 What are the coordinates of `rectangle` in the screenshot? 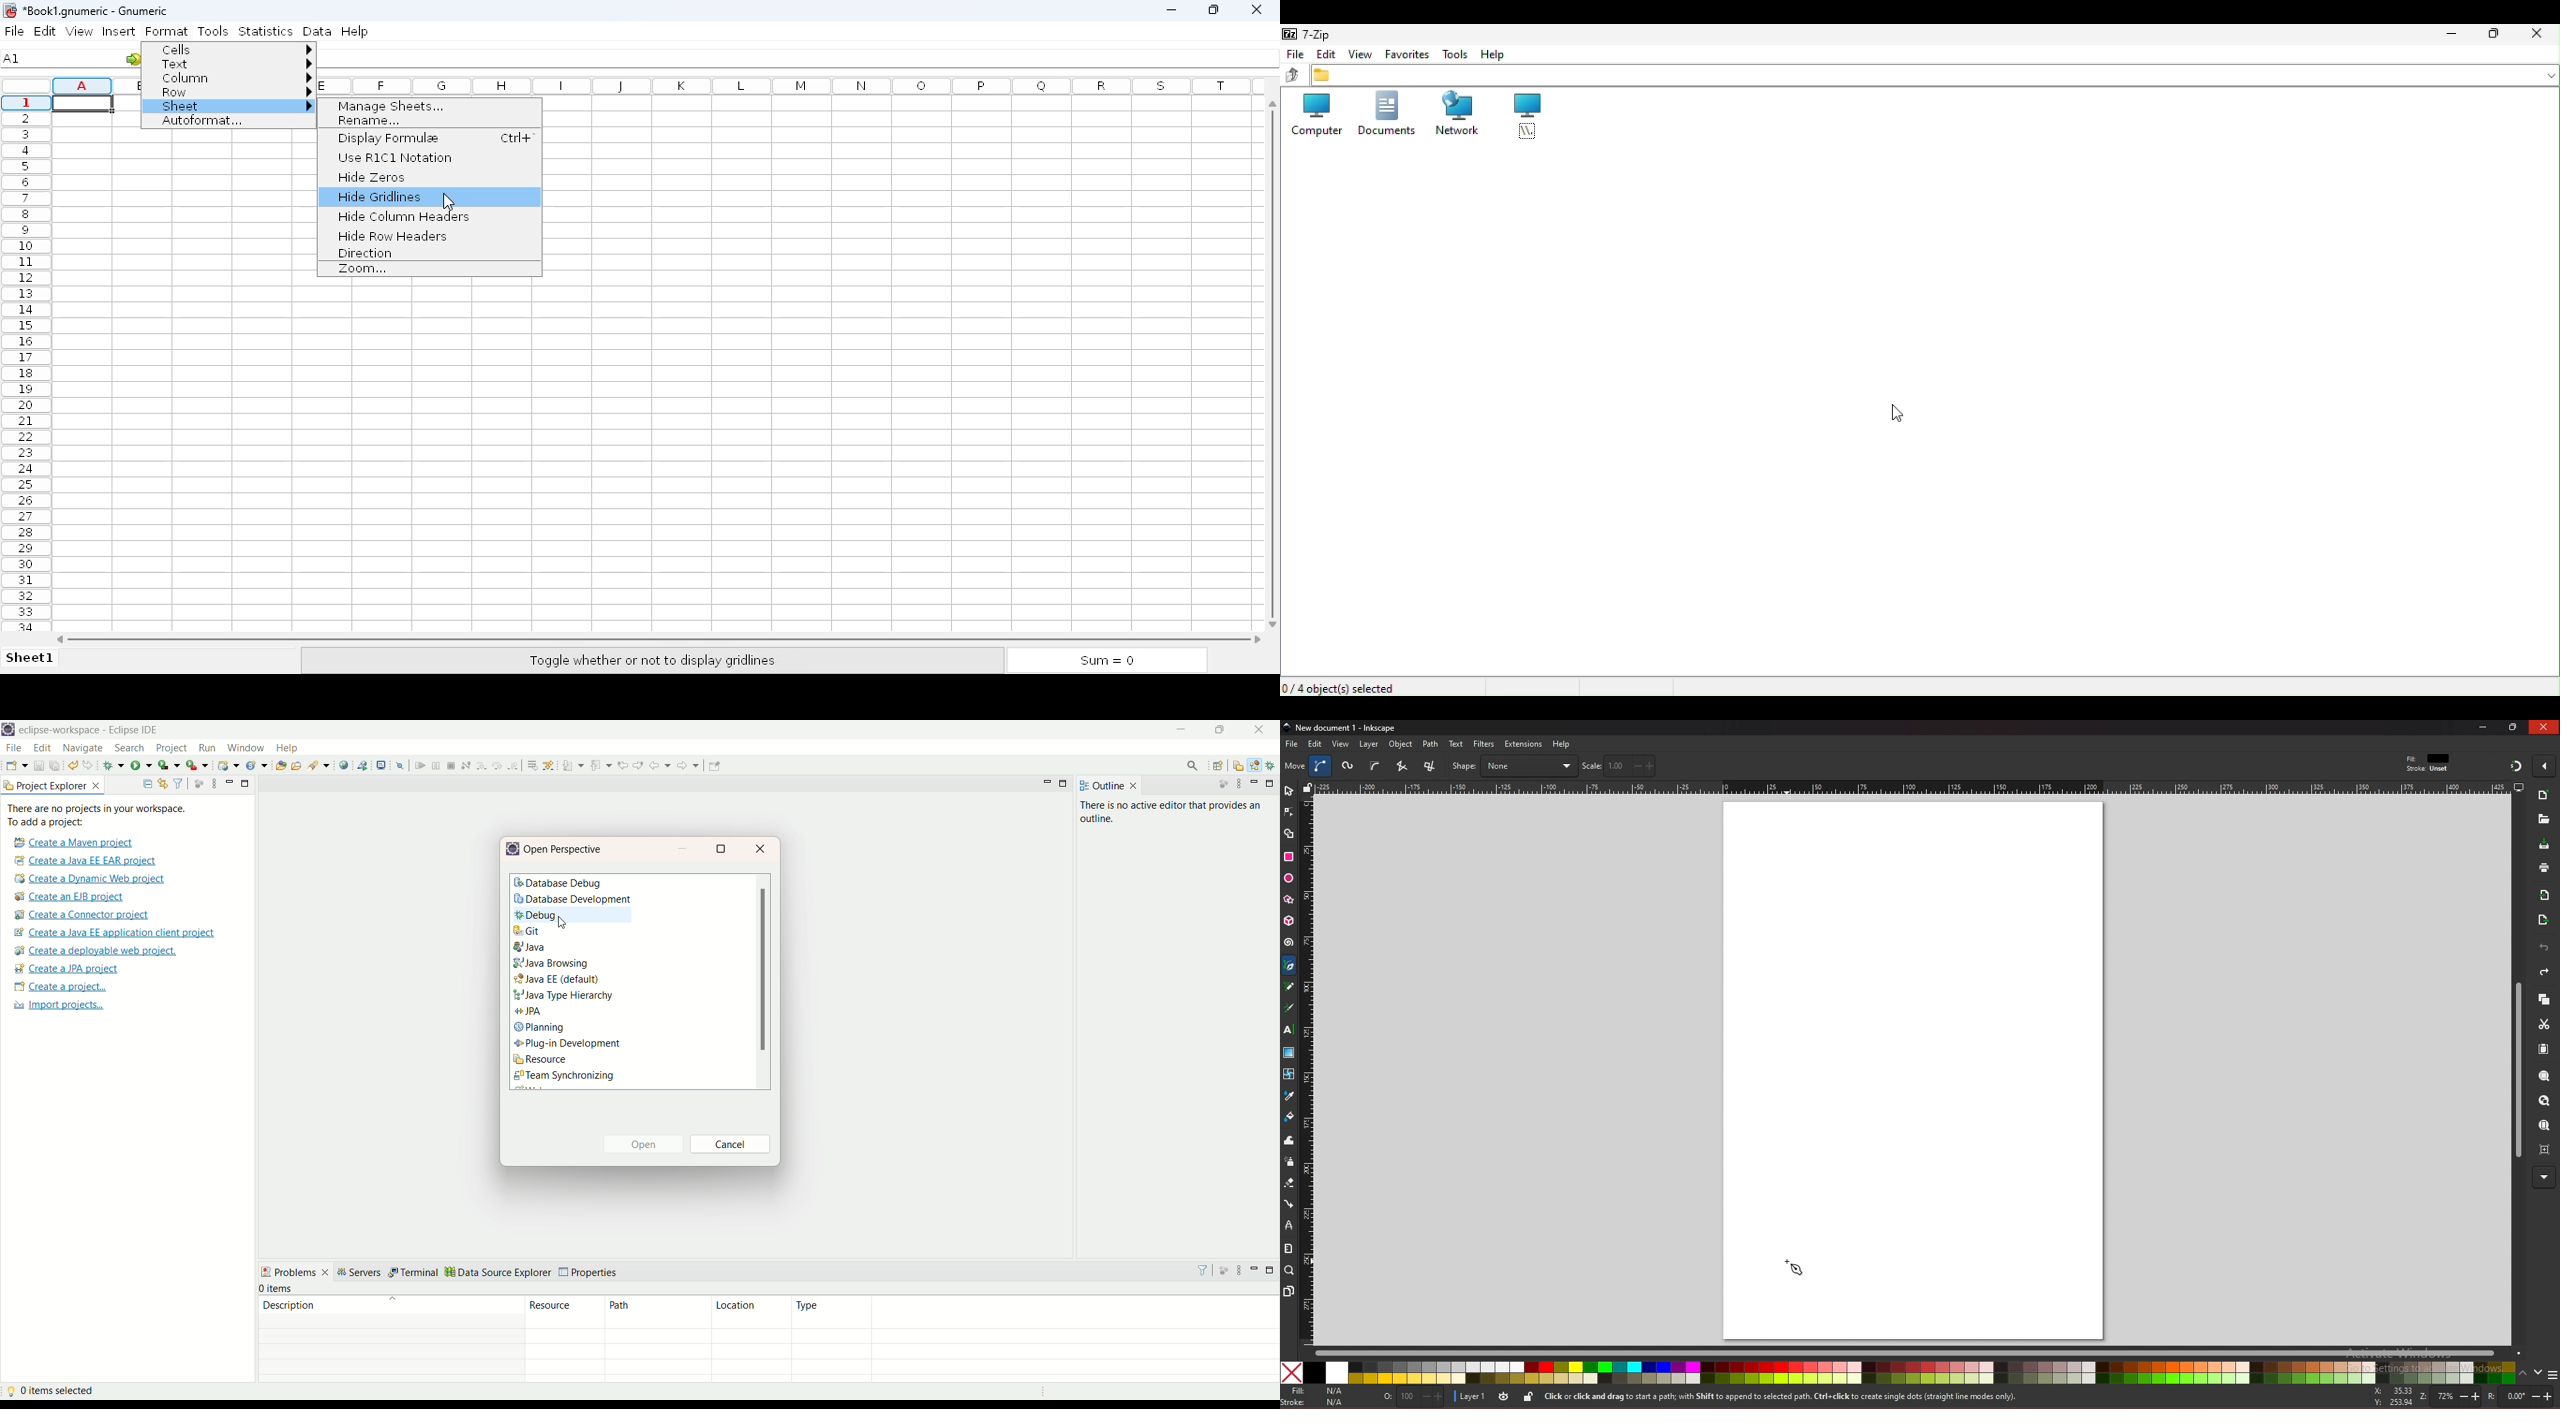 It's located at (1288, 857).